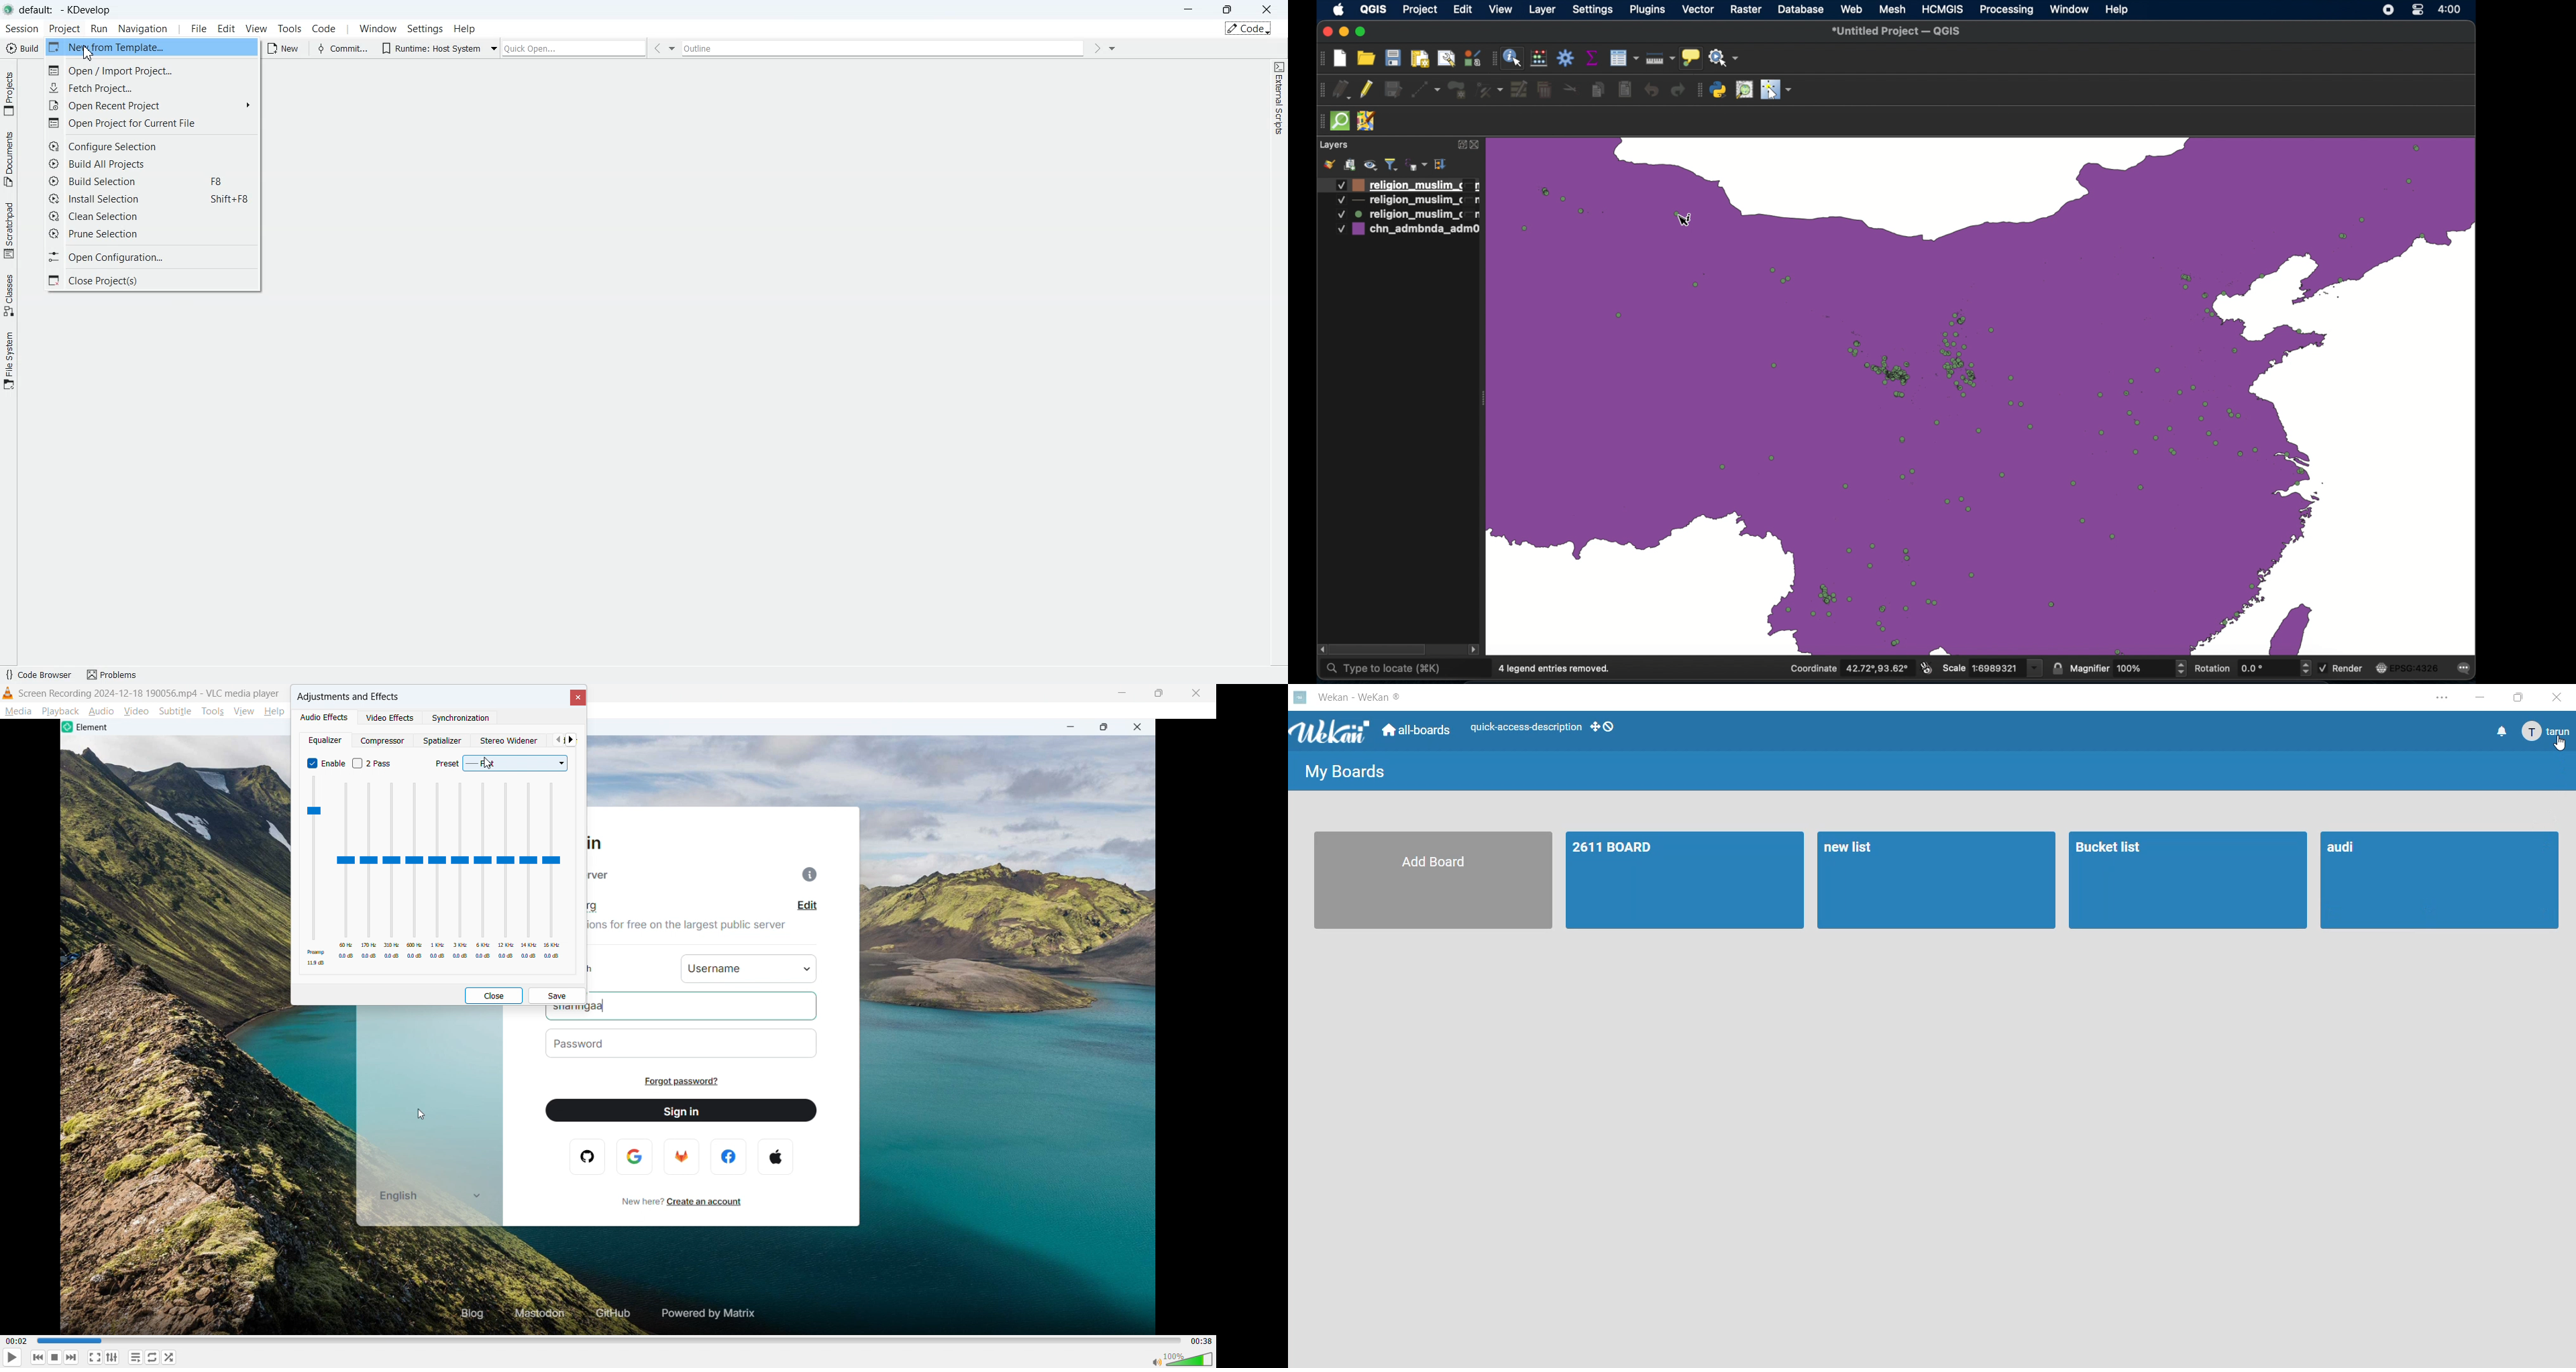 The height and width of the screenshot is (1372, 2576). Describe the element at coordinates (1368, 122) in the screenshot. I see `jsom remote` at that location.